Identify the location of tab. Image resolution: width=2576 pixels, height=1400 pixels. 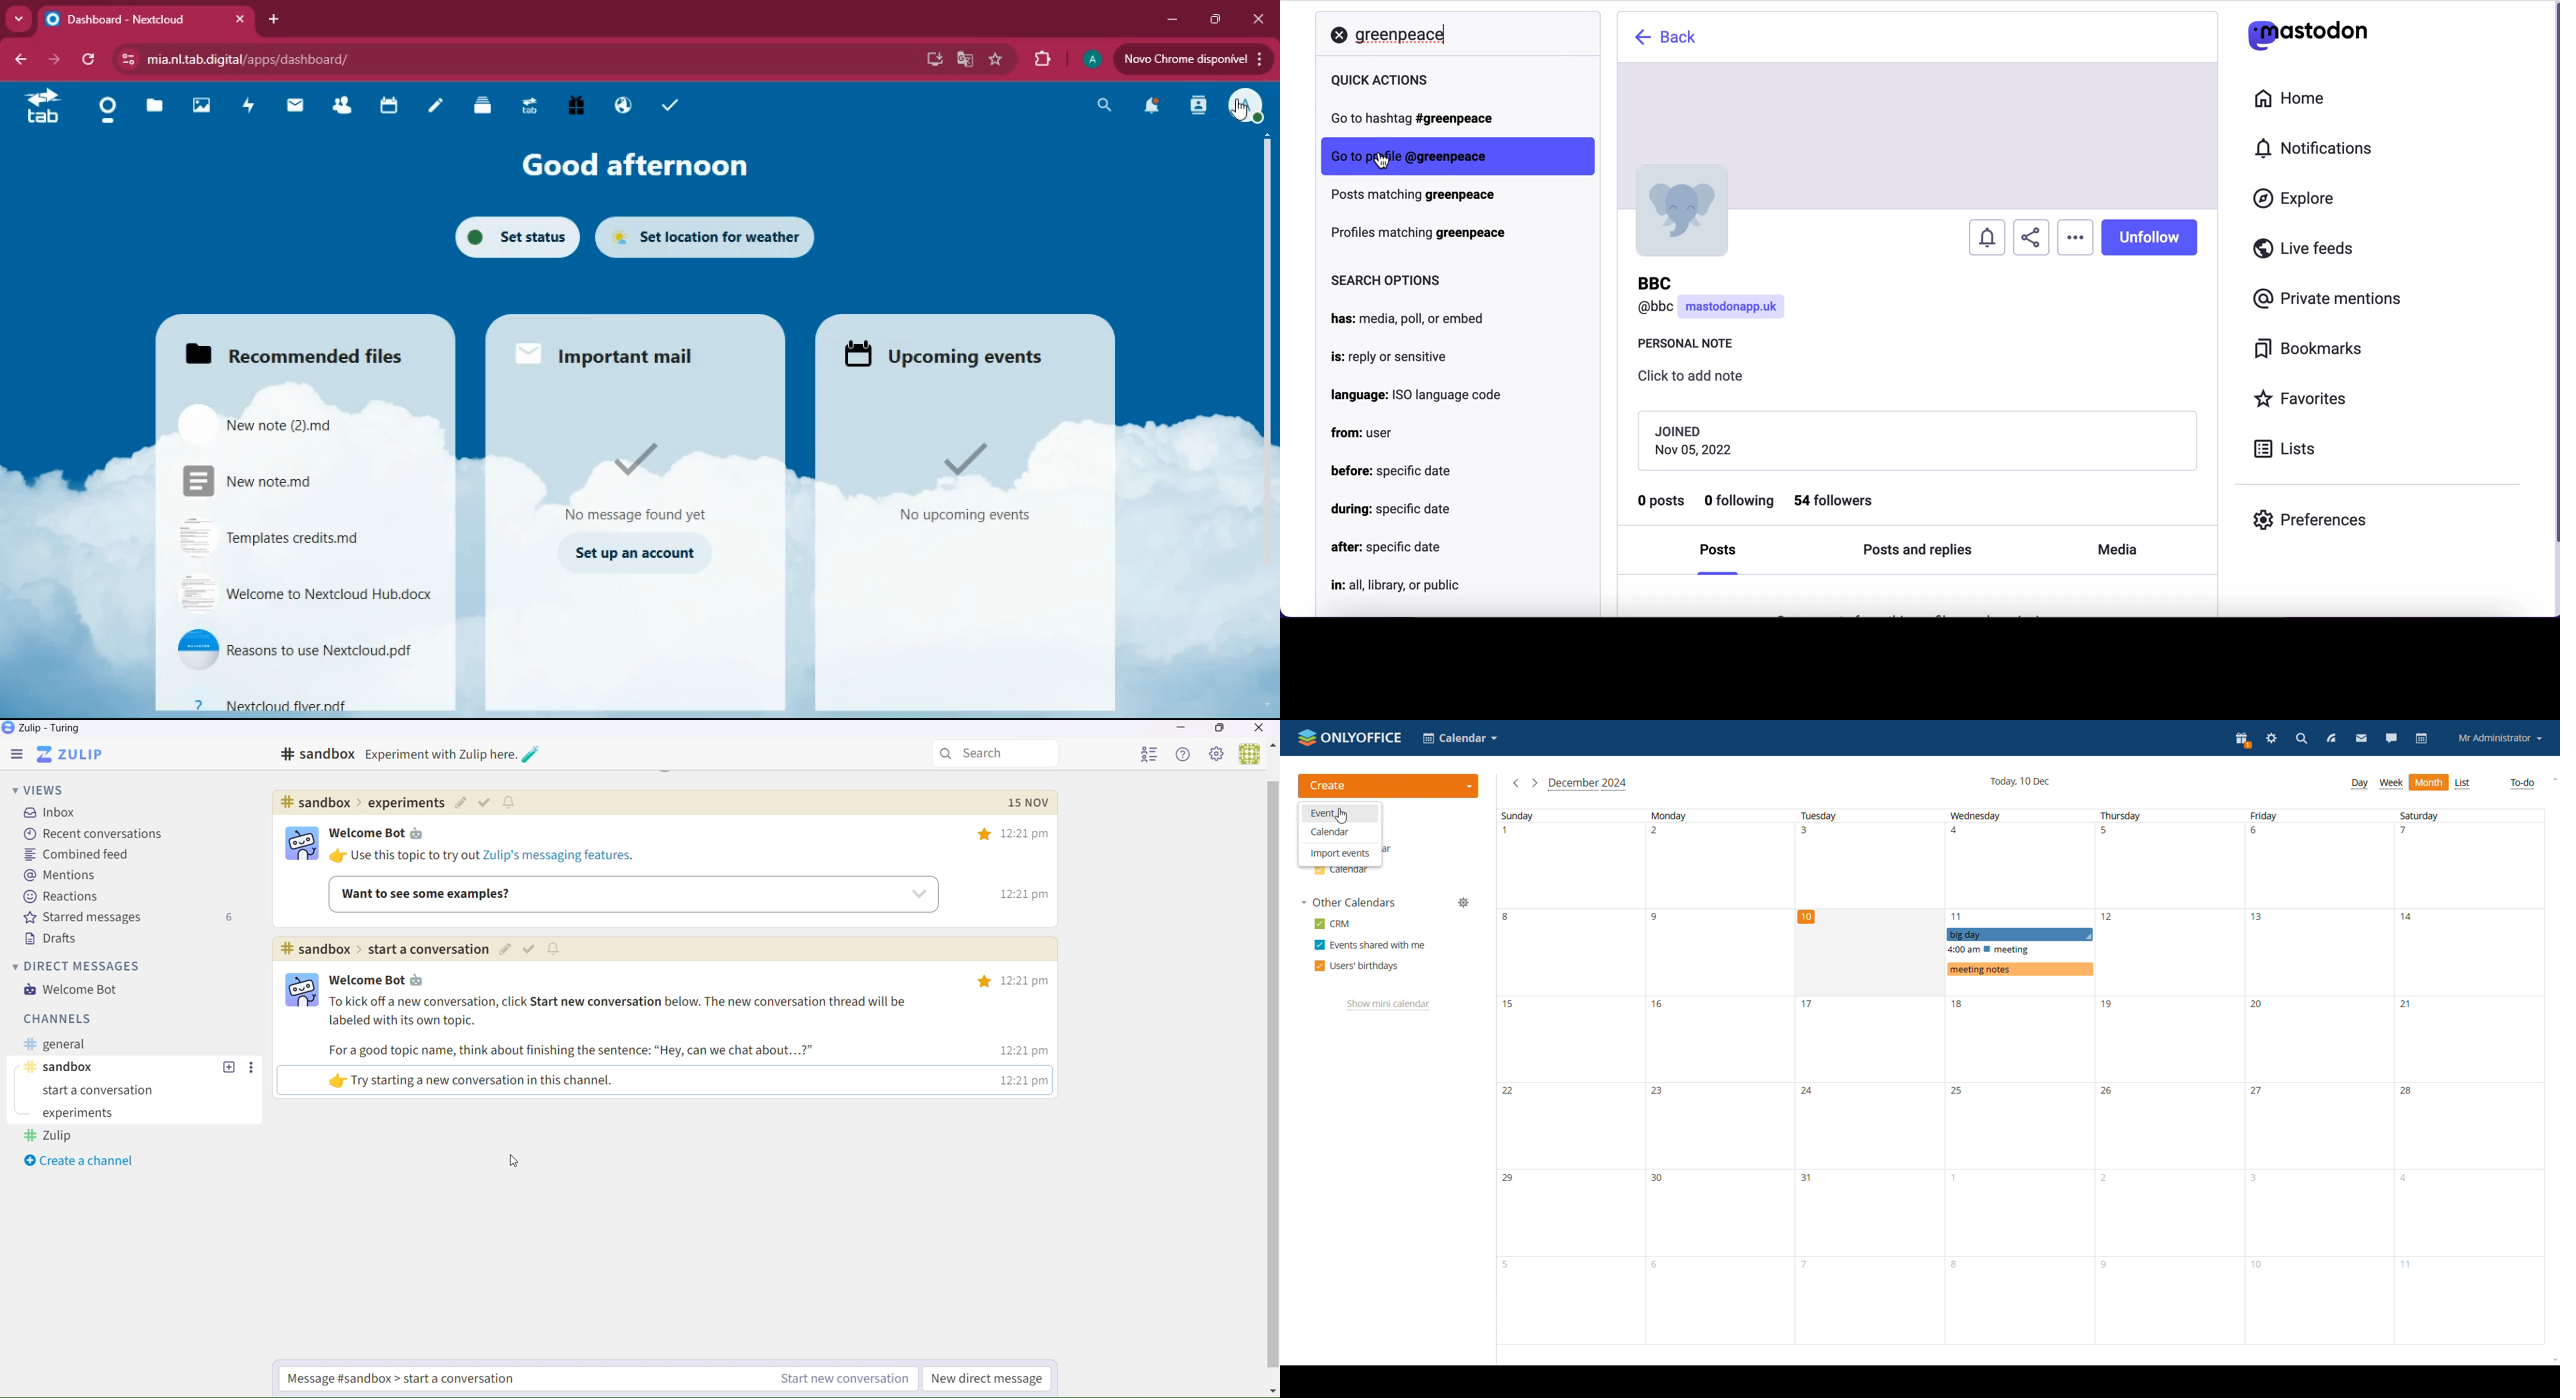
(530, 109).